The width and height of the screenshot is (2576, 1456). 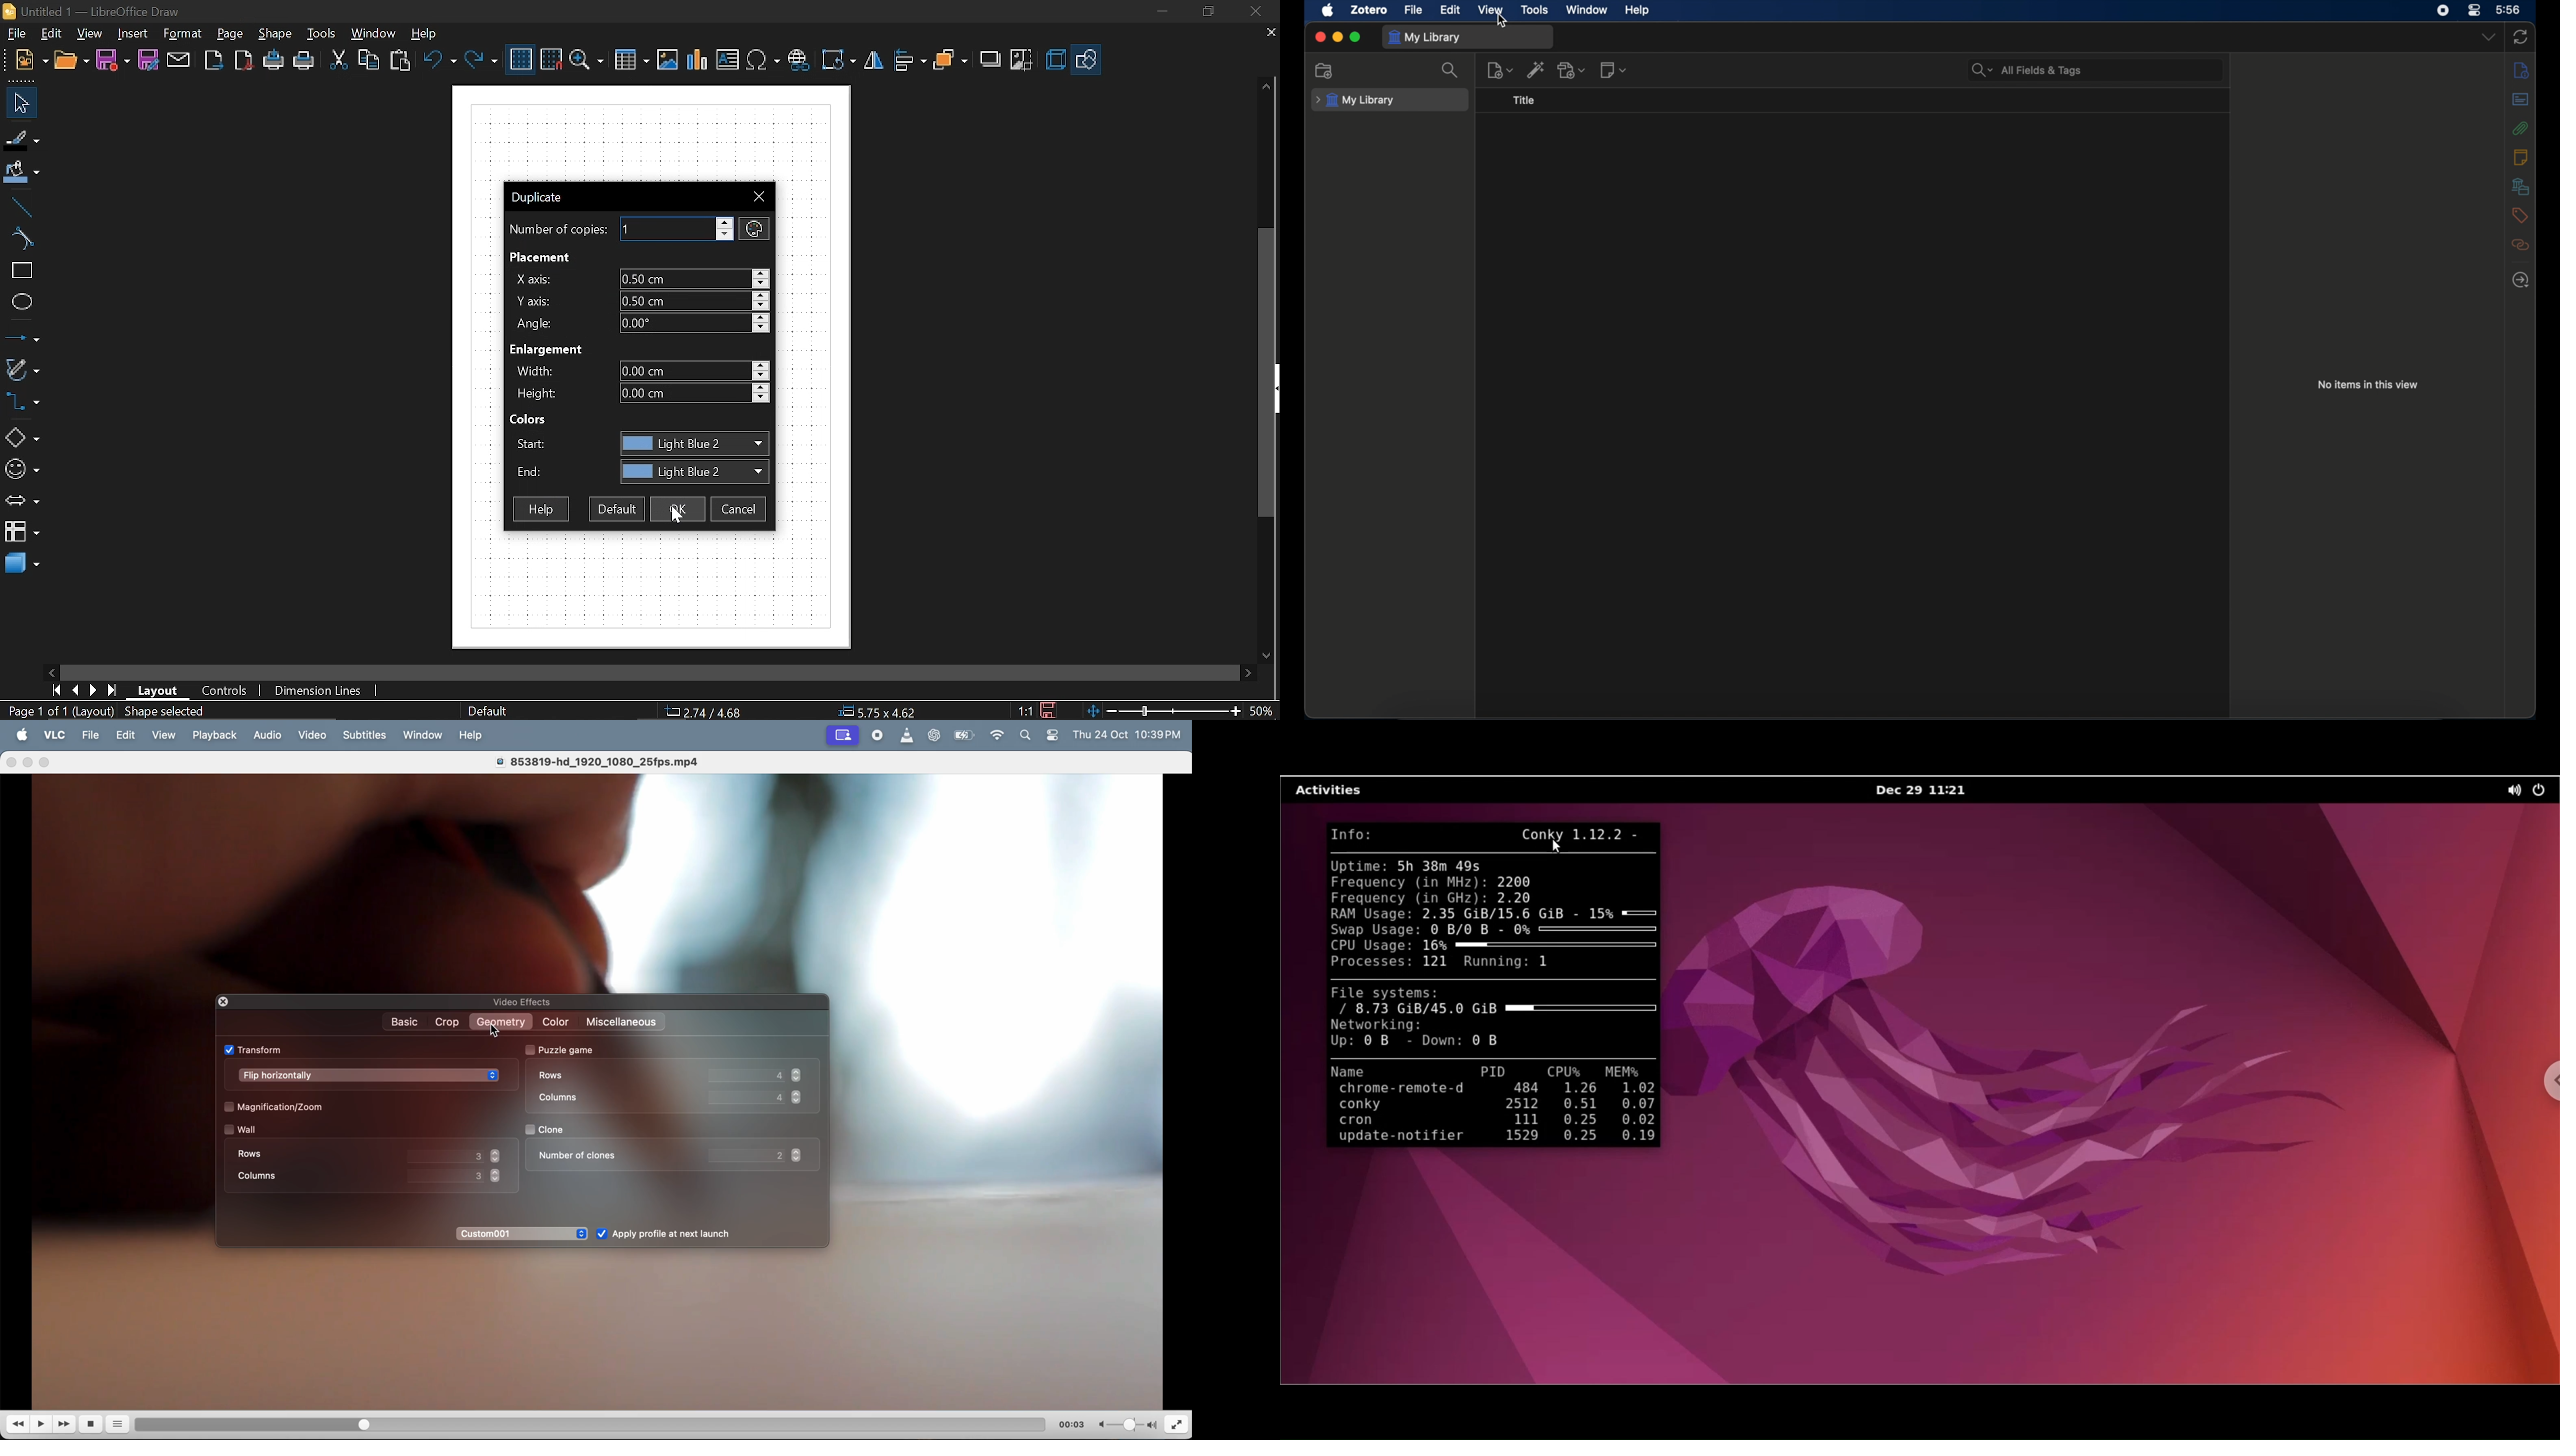 I want to click on crop, so click(x=447, y=1022).